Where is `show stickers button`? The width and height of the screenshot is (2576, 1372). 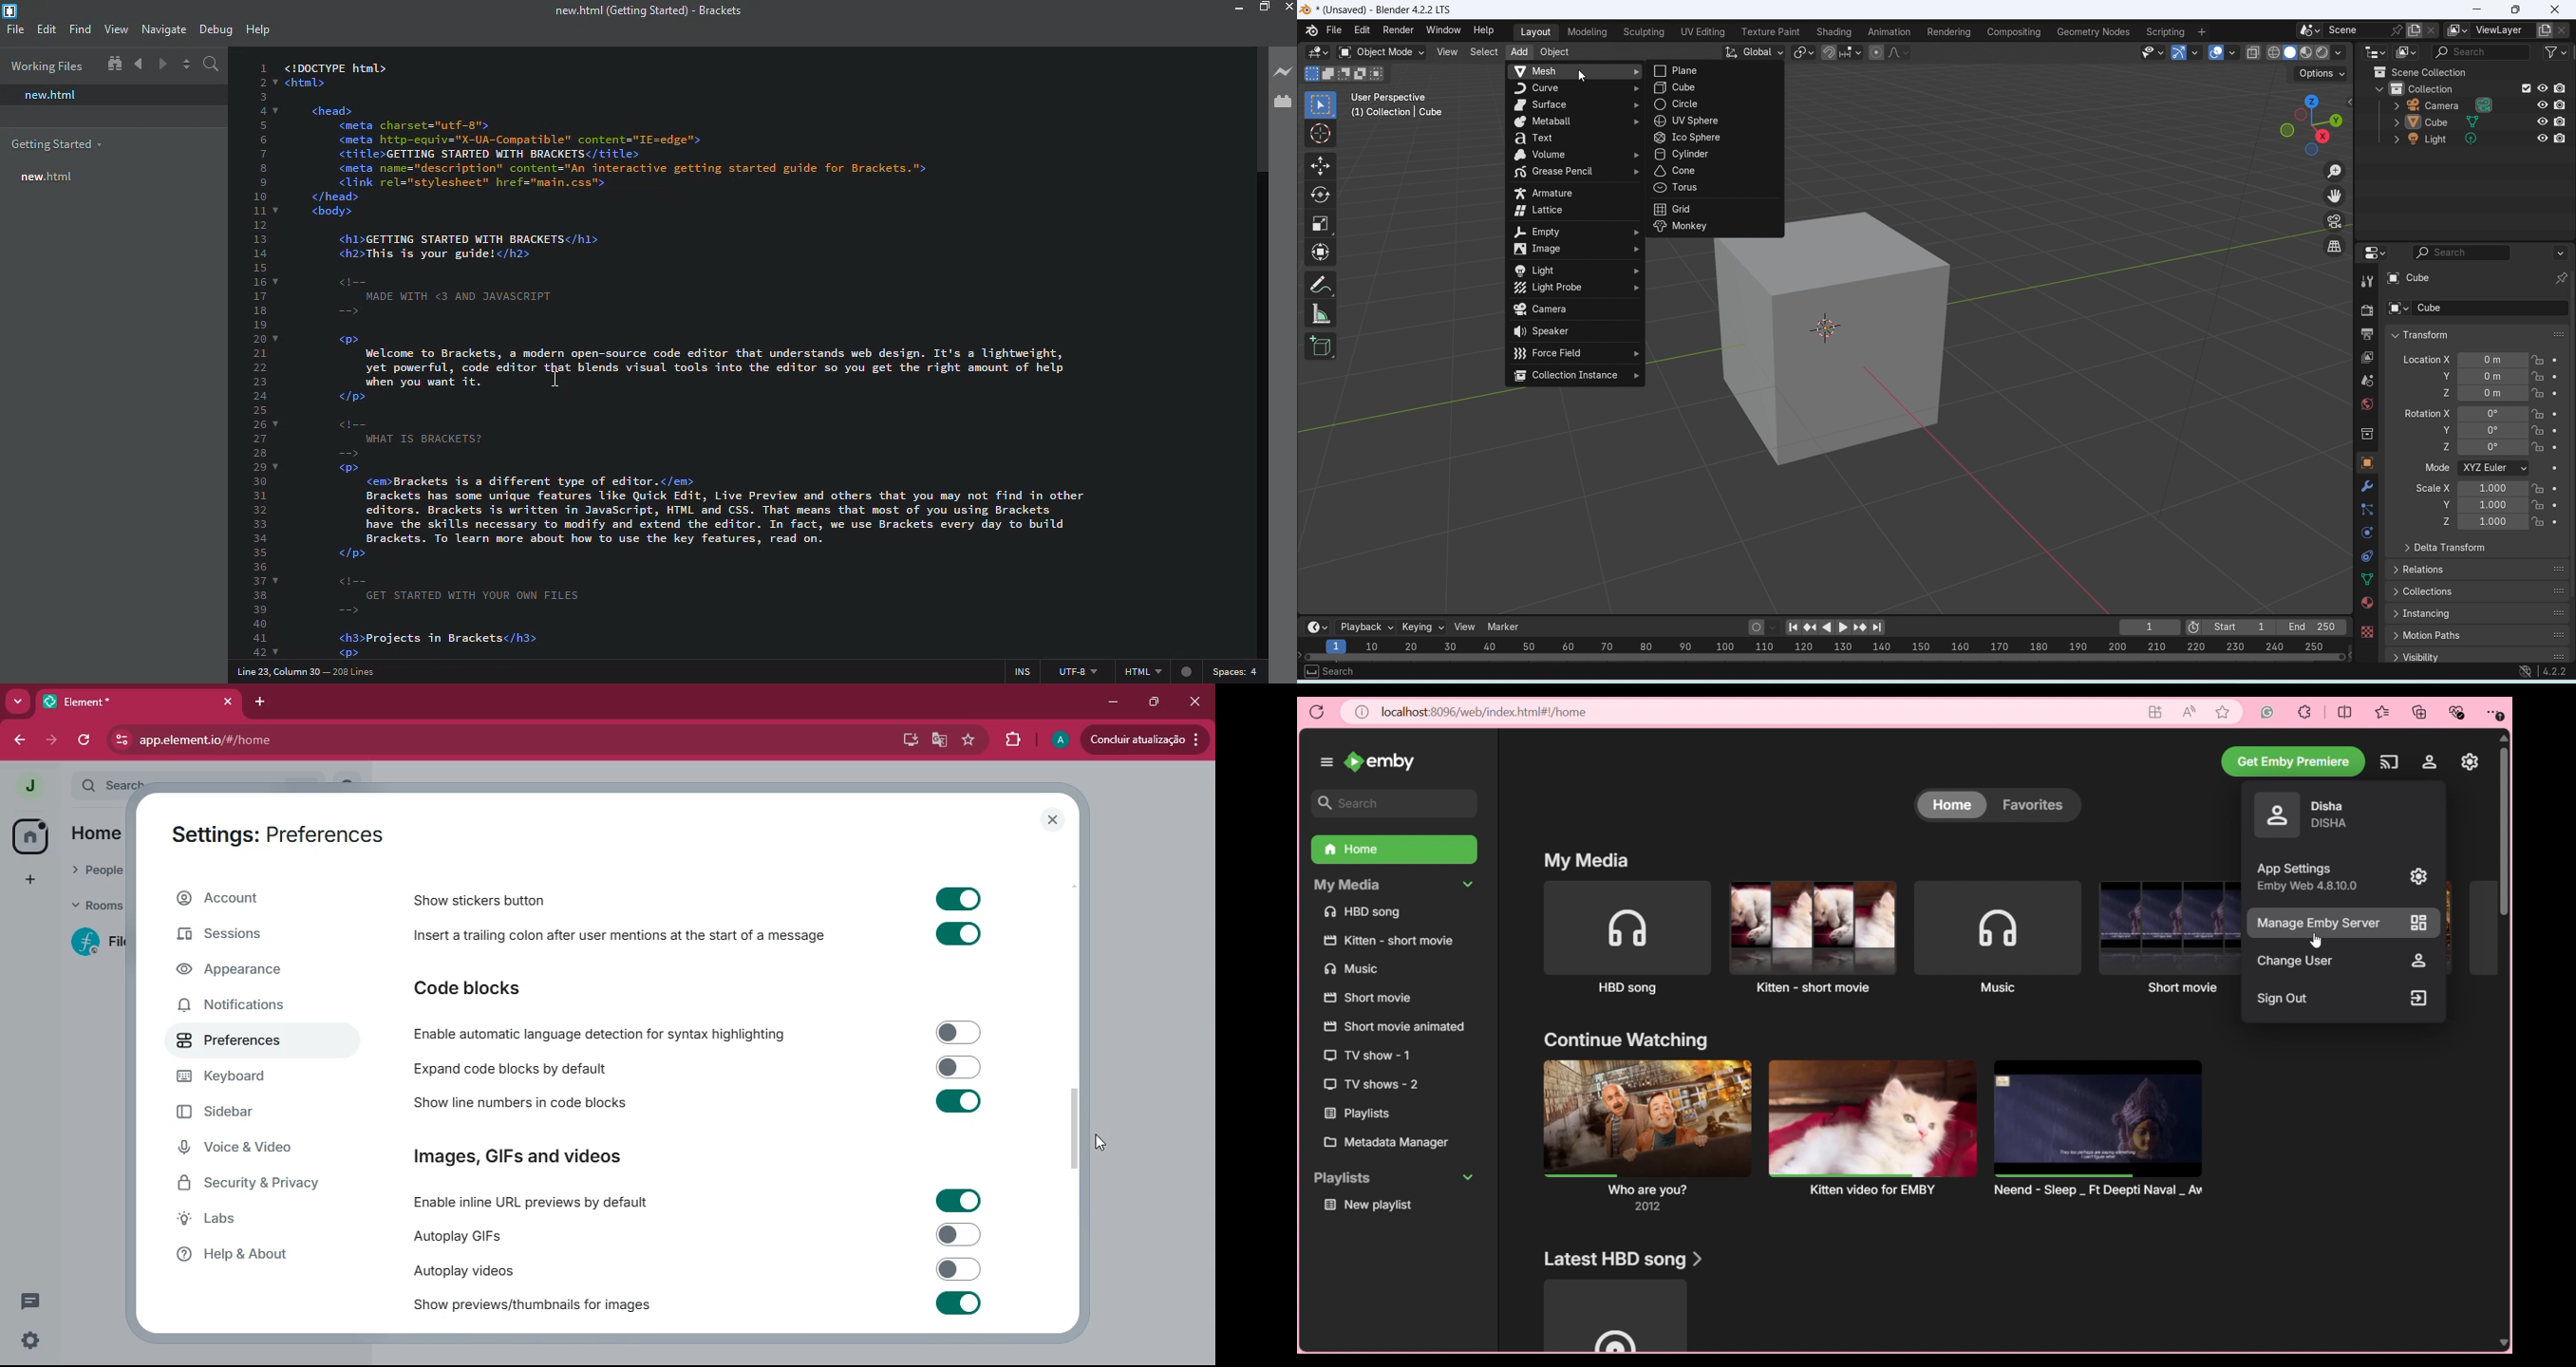
show stickers button is located at coordinates (482, 900).